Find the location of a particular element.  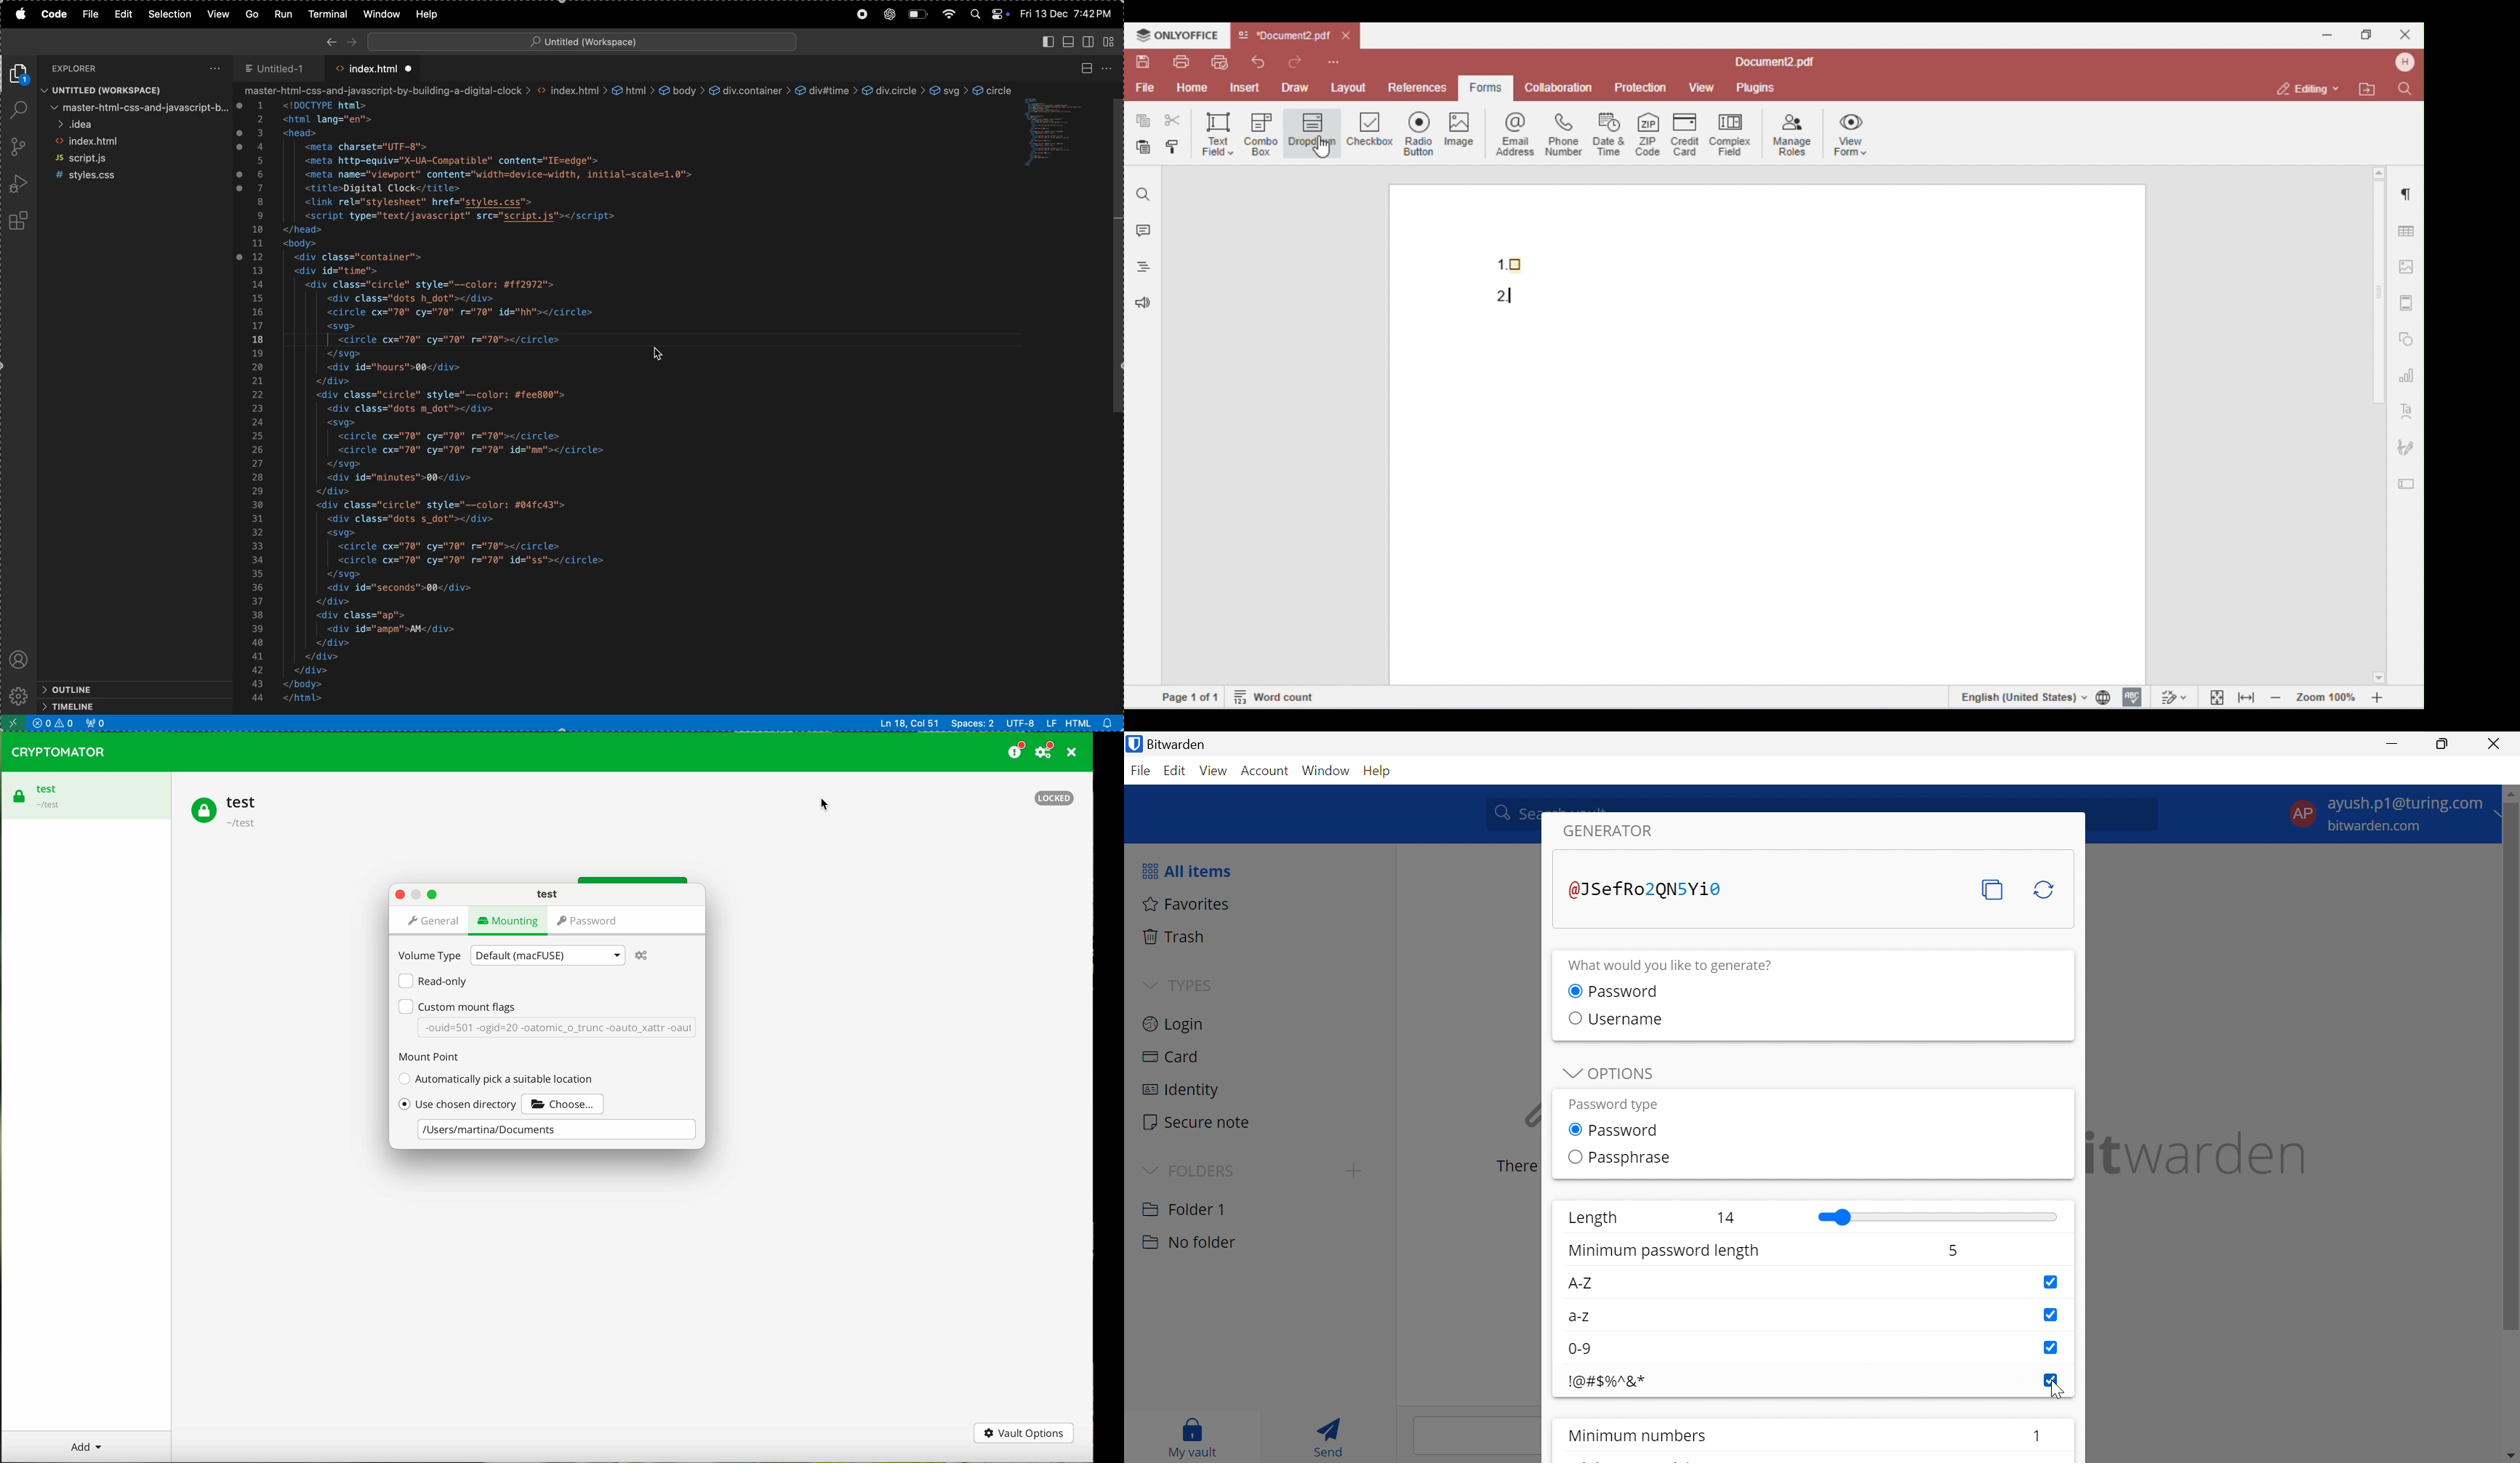

Edit is located at coordinates (1177, 771).